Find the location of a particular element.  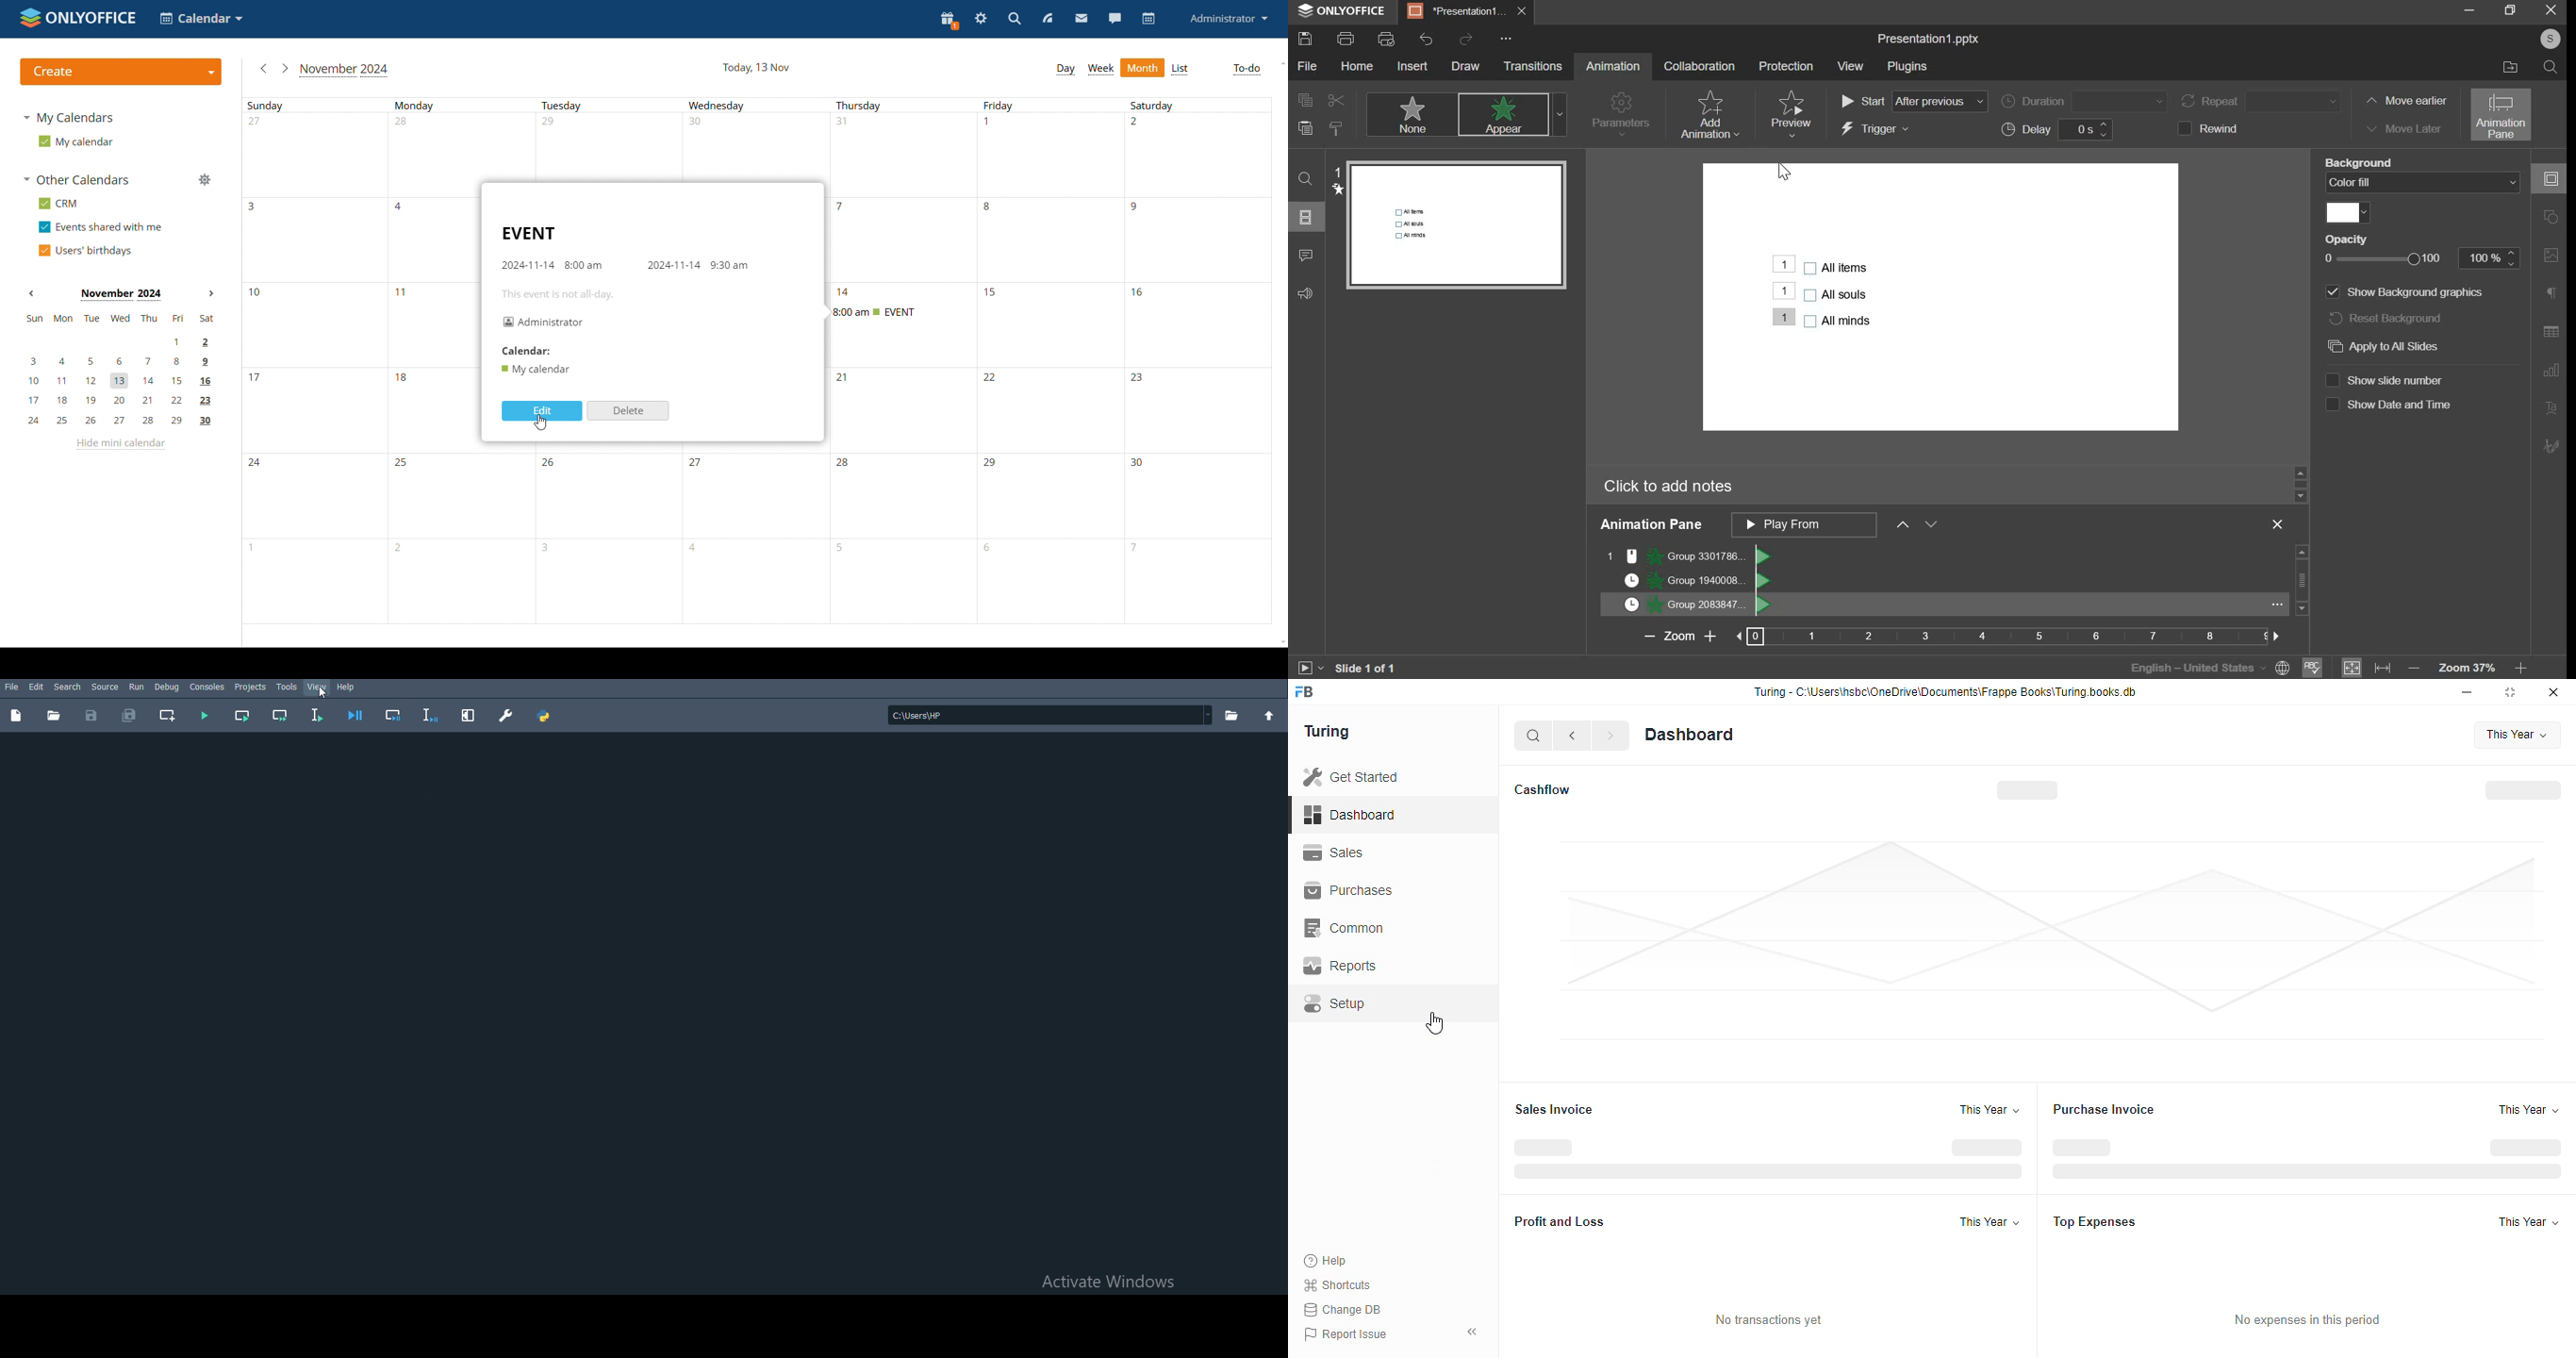

close is located at coordinates (2553, 692).